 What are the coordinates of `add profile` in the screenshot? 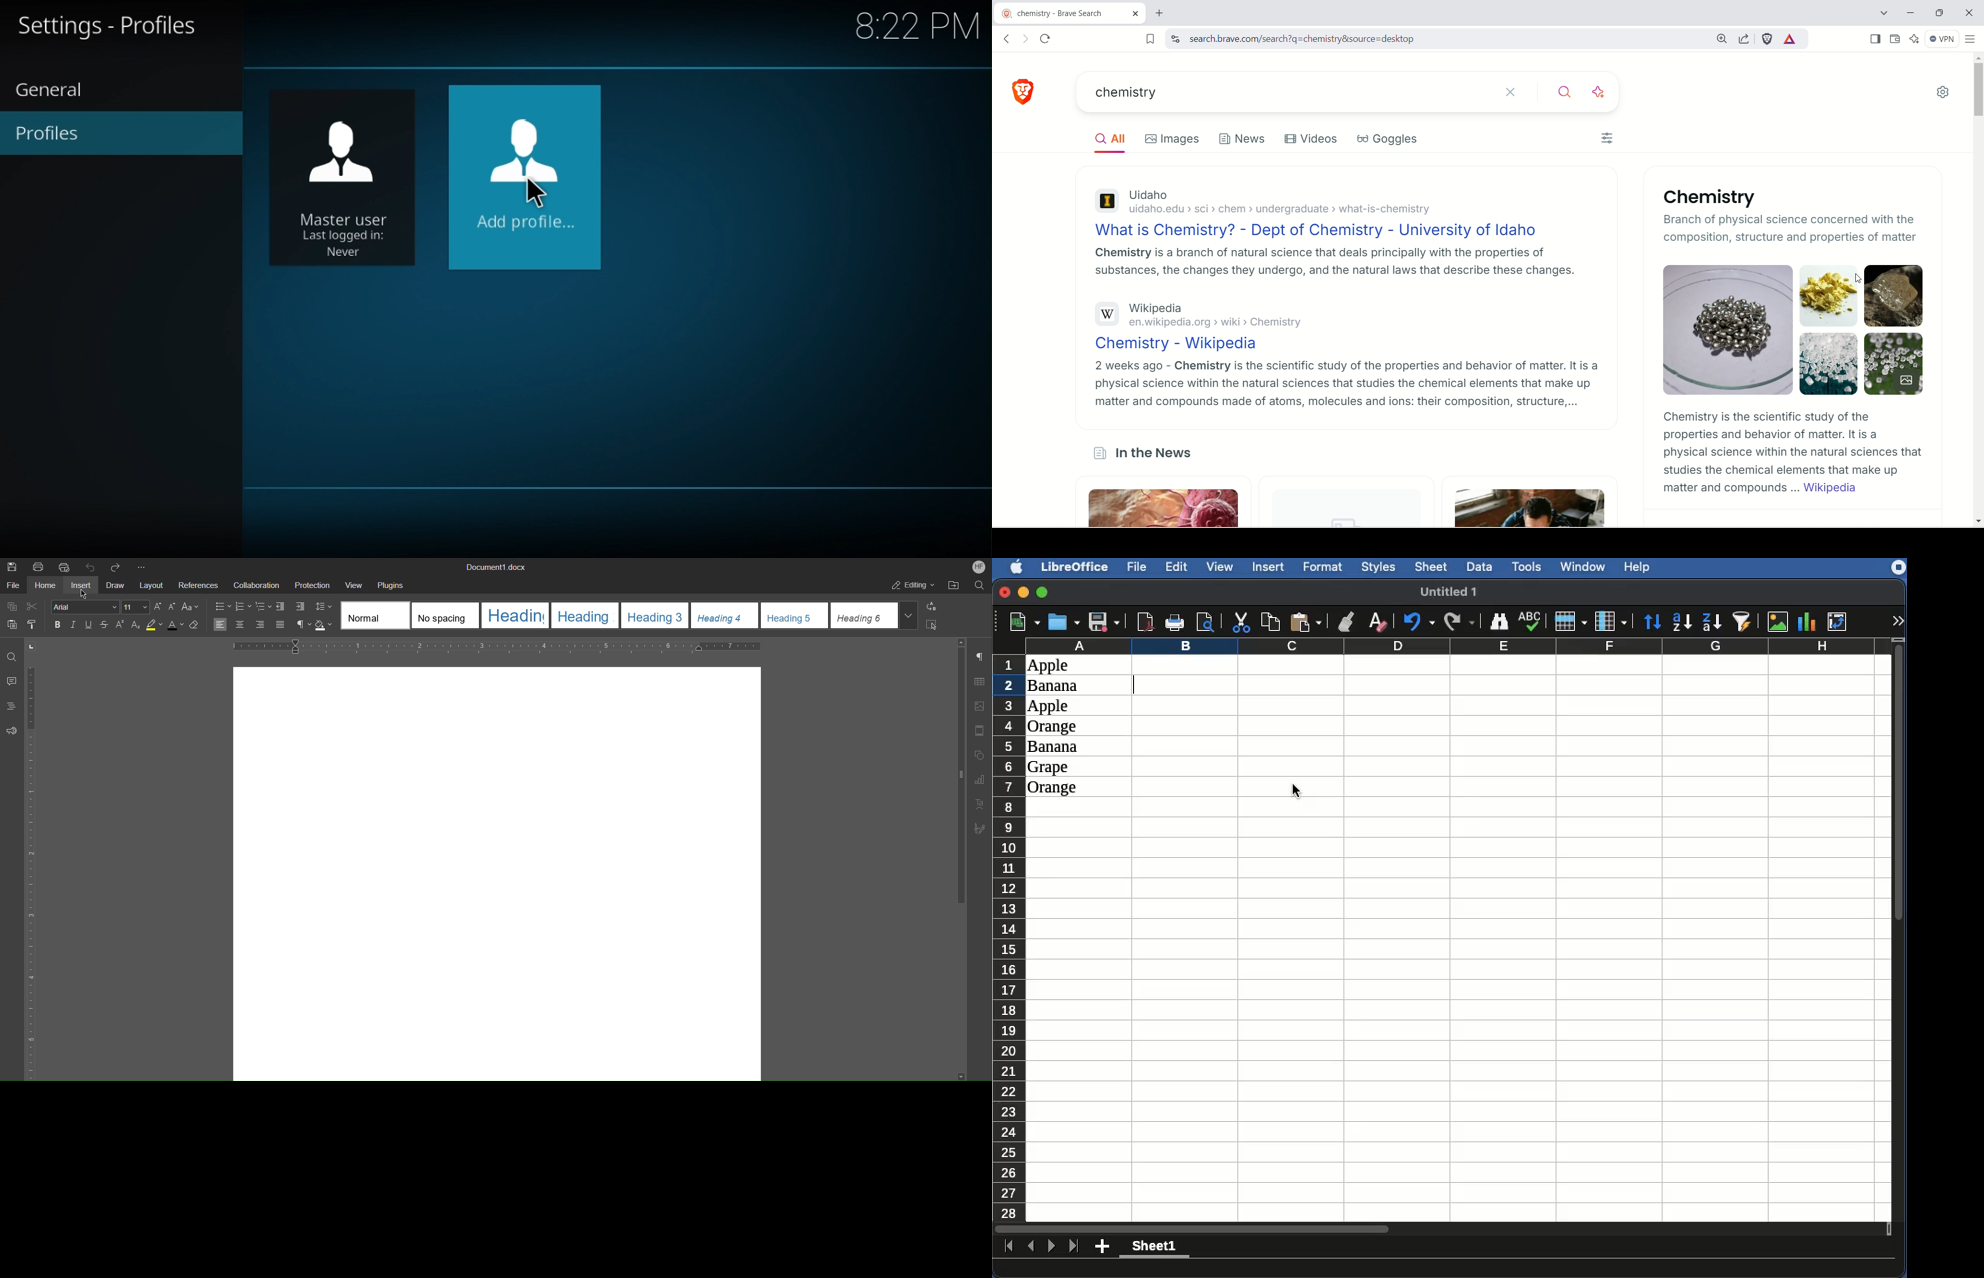 It's located at (526, 178).